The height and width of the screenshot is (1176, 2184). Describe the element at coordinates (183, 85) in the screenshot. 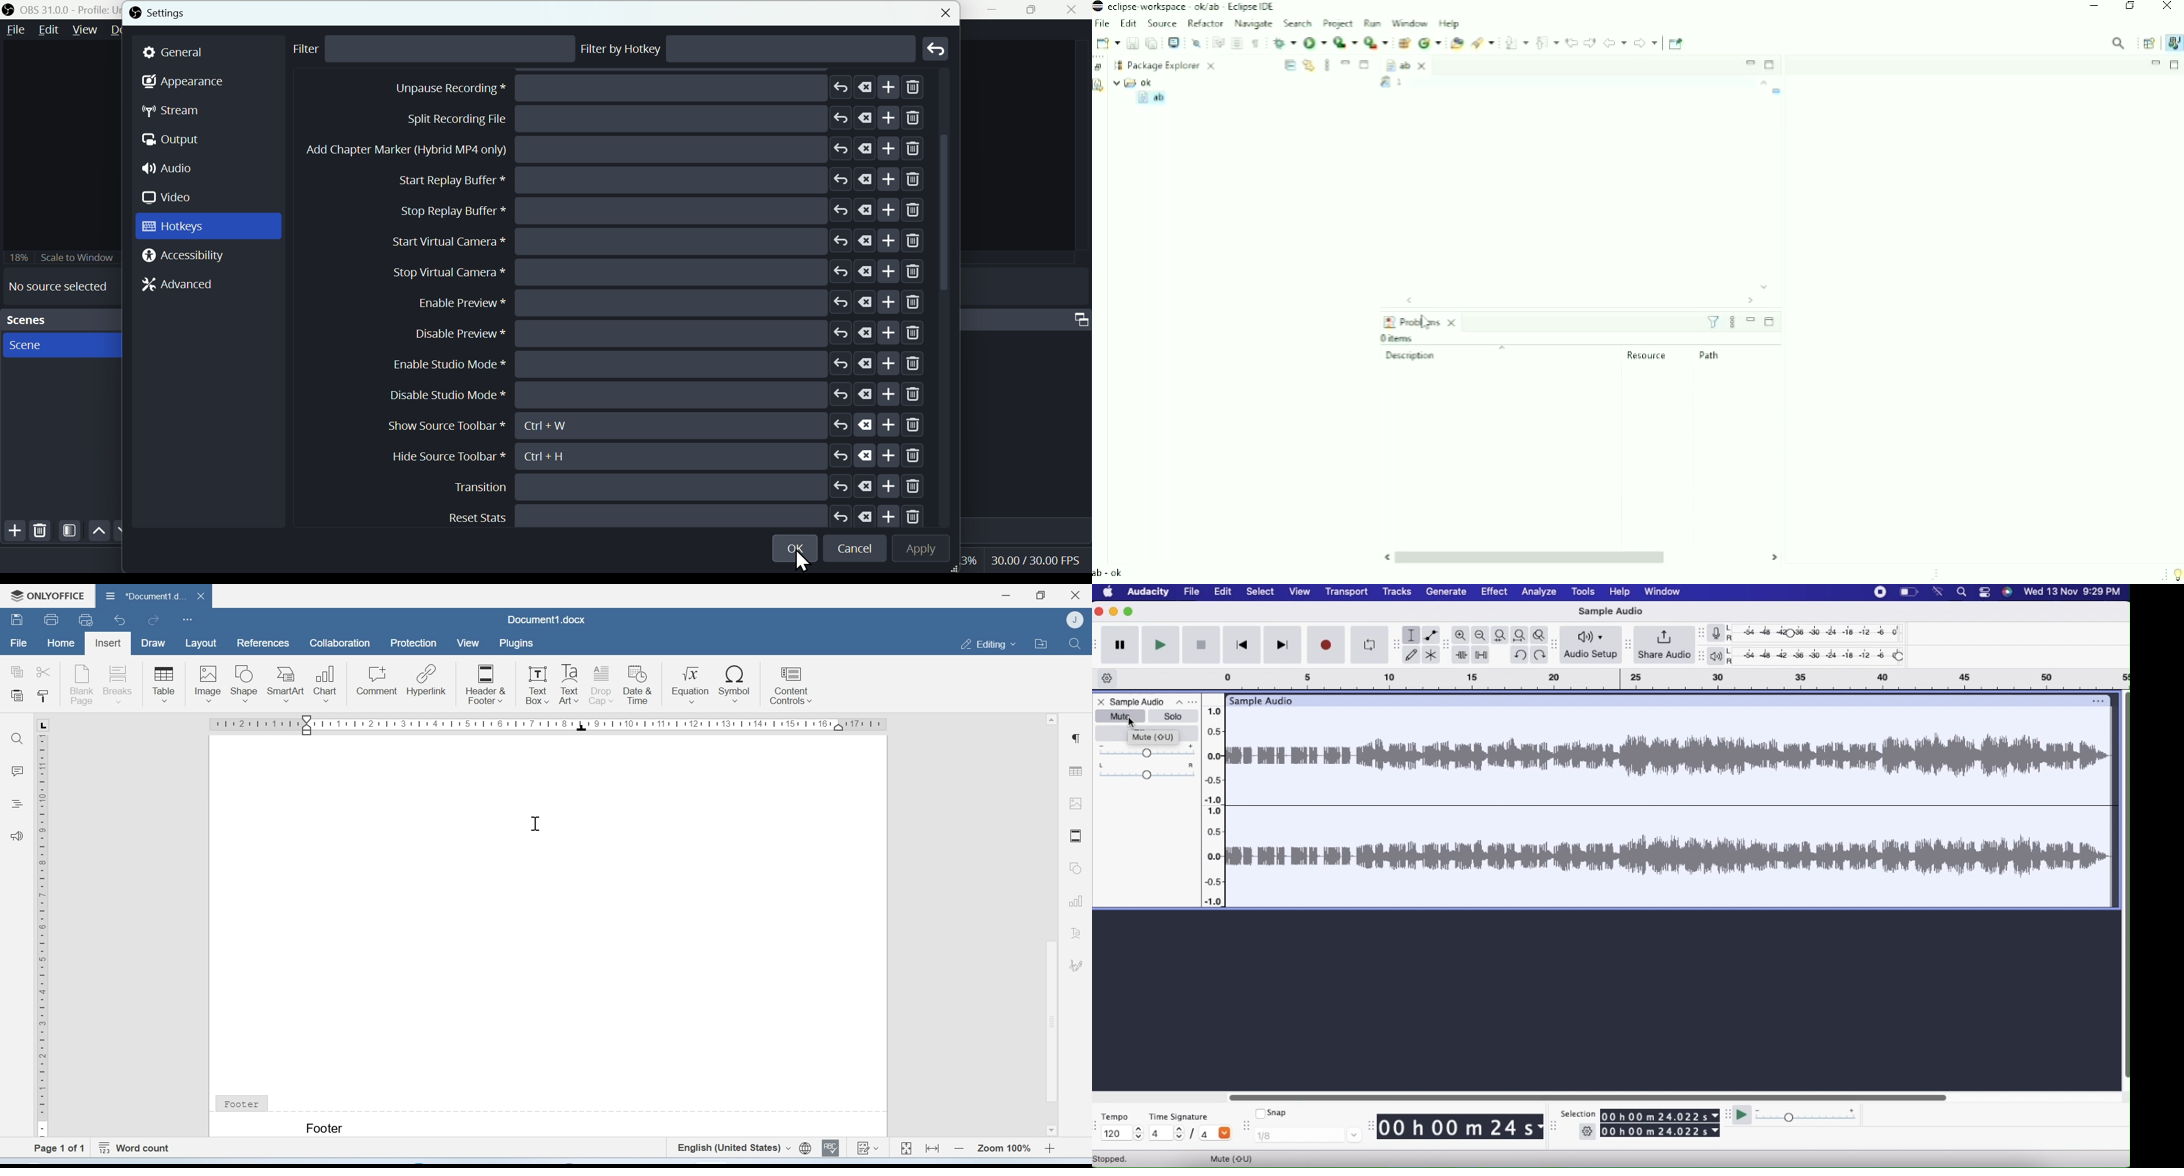

I see `Appearance` at that location.